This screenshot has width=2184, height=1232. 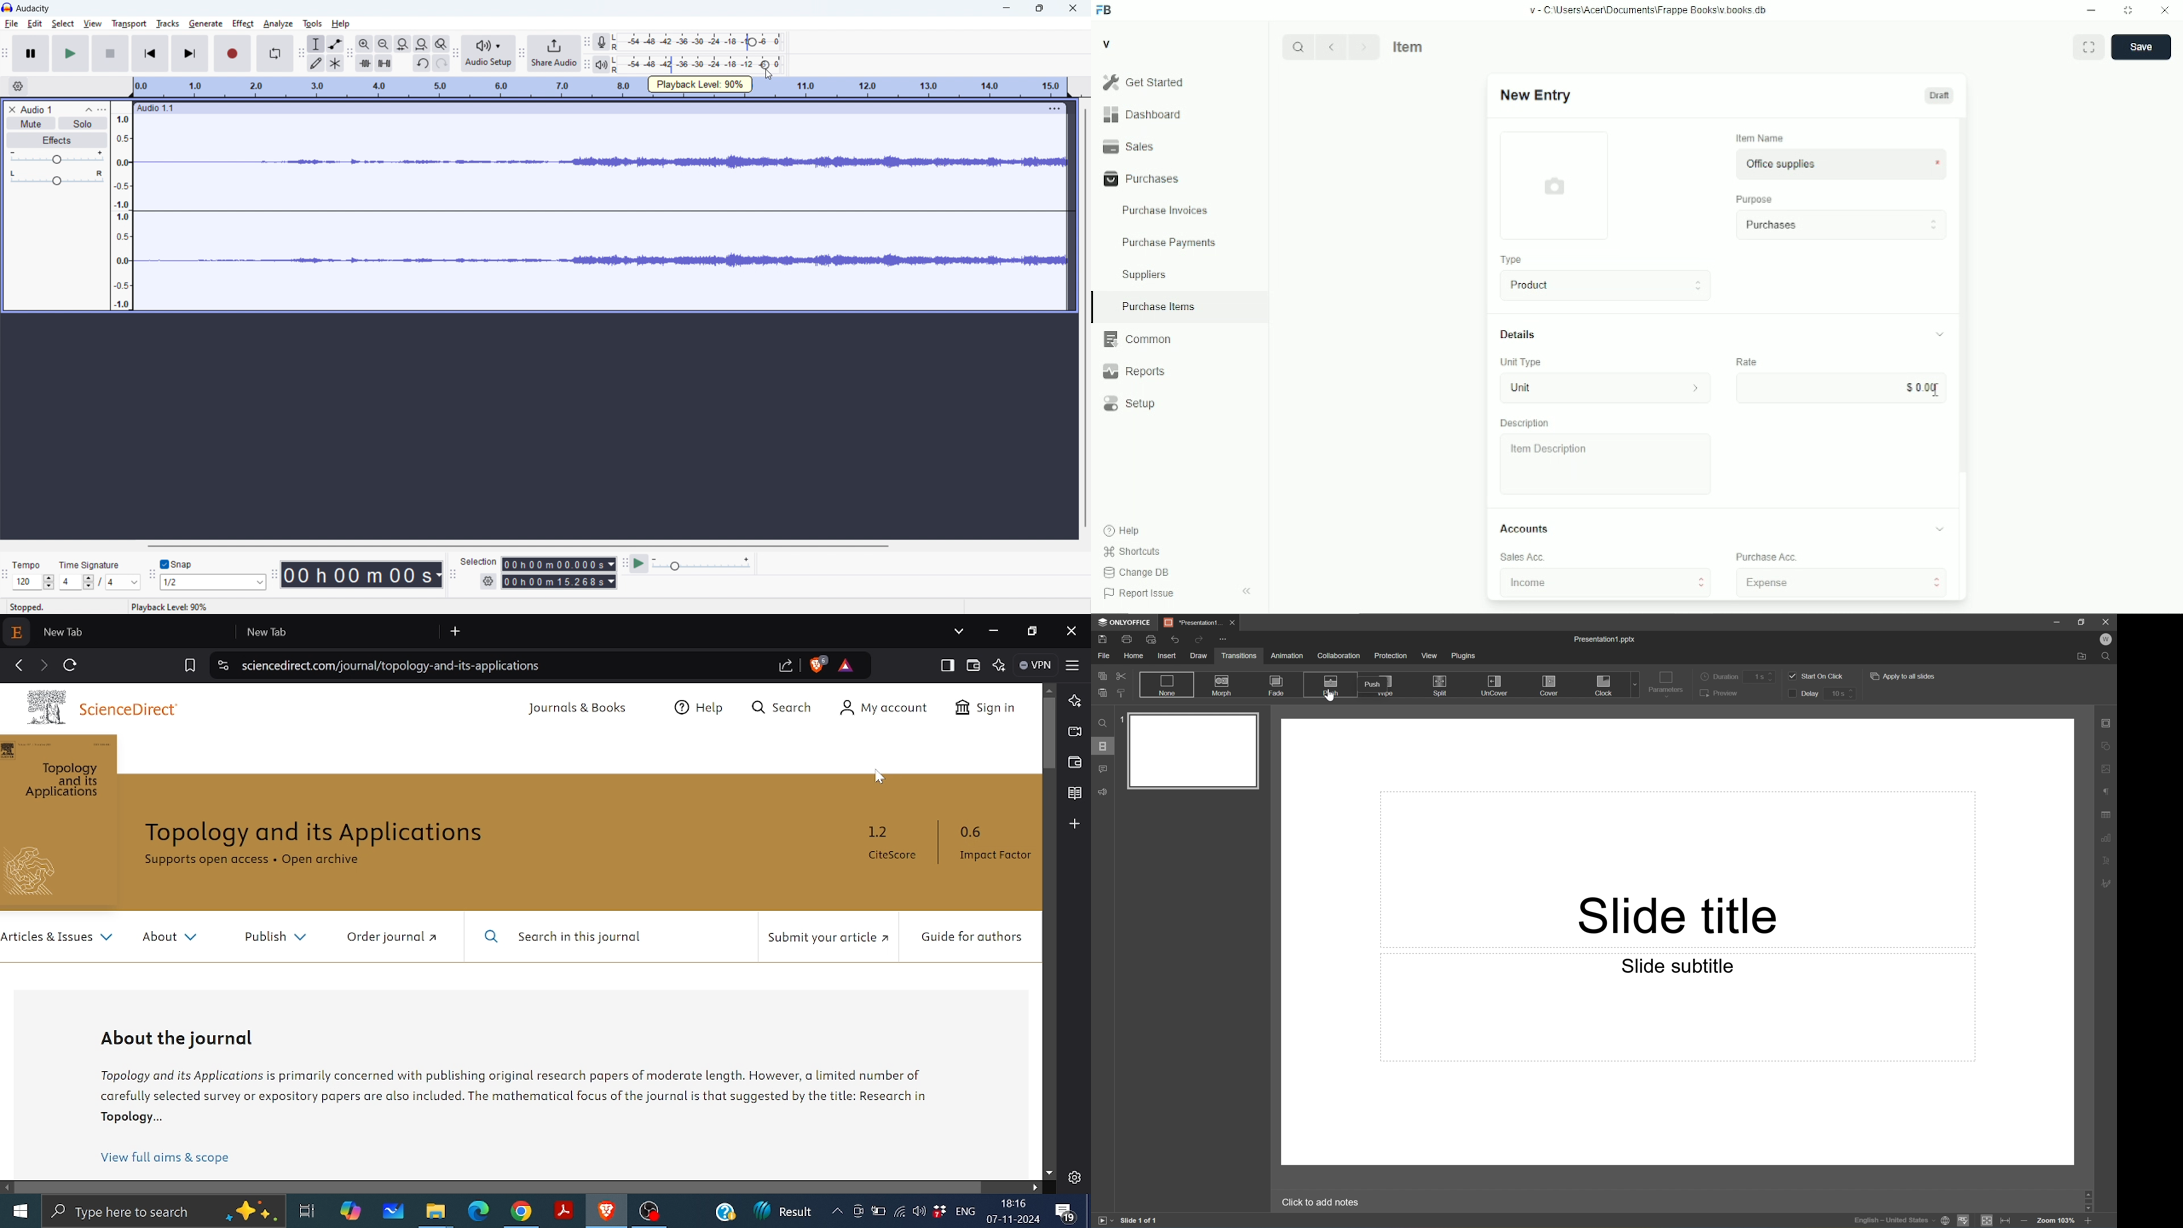 What do you see at coordinates (384, 43) in the screenshot?
I see `zoom out` at bounding box center [384, 43].